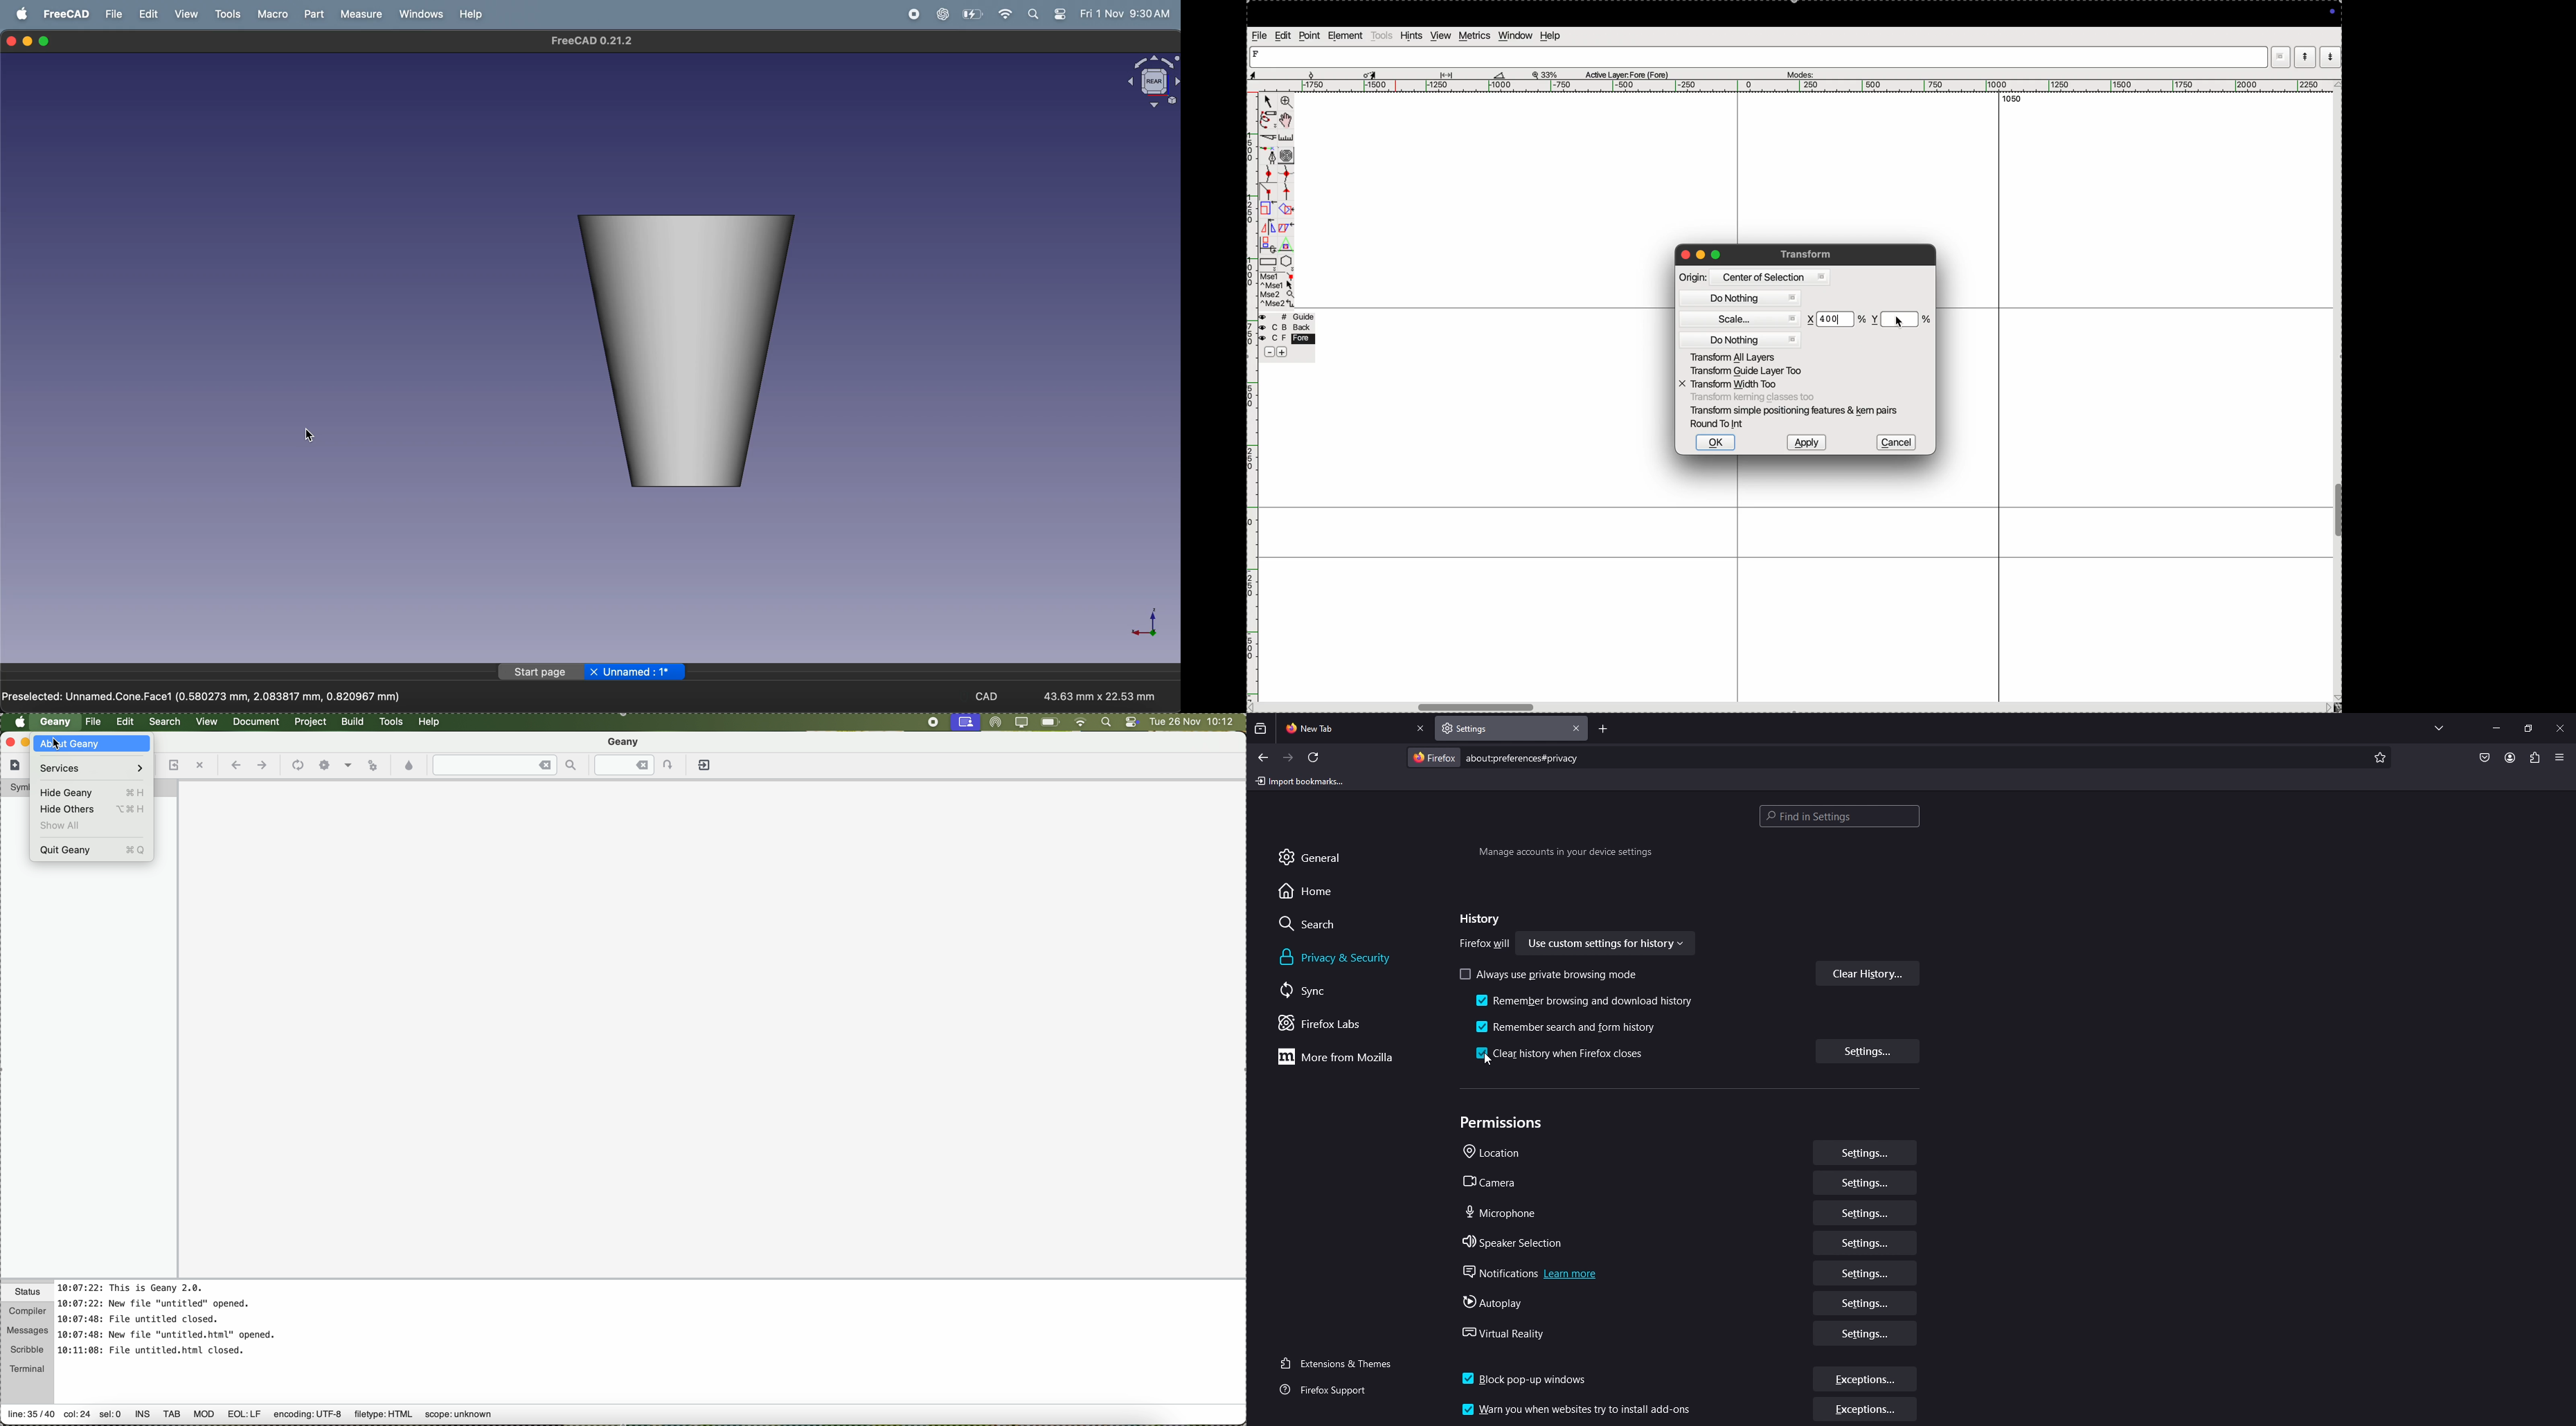 The height and width of the screenshot is (1428, 2576). What do you see at coordinates (1806, 442) in the screenshot?
I see `apply` at bounding box center [1806, 442].